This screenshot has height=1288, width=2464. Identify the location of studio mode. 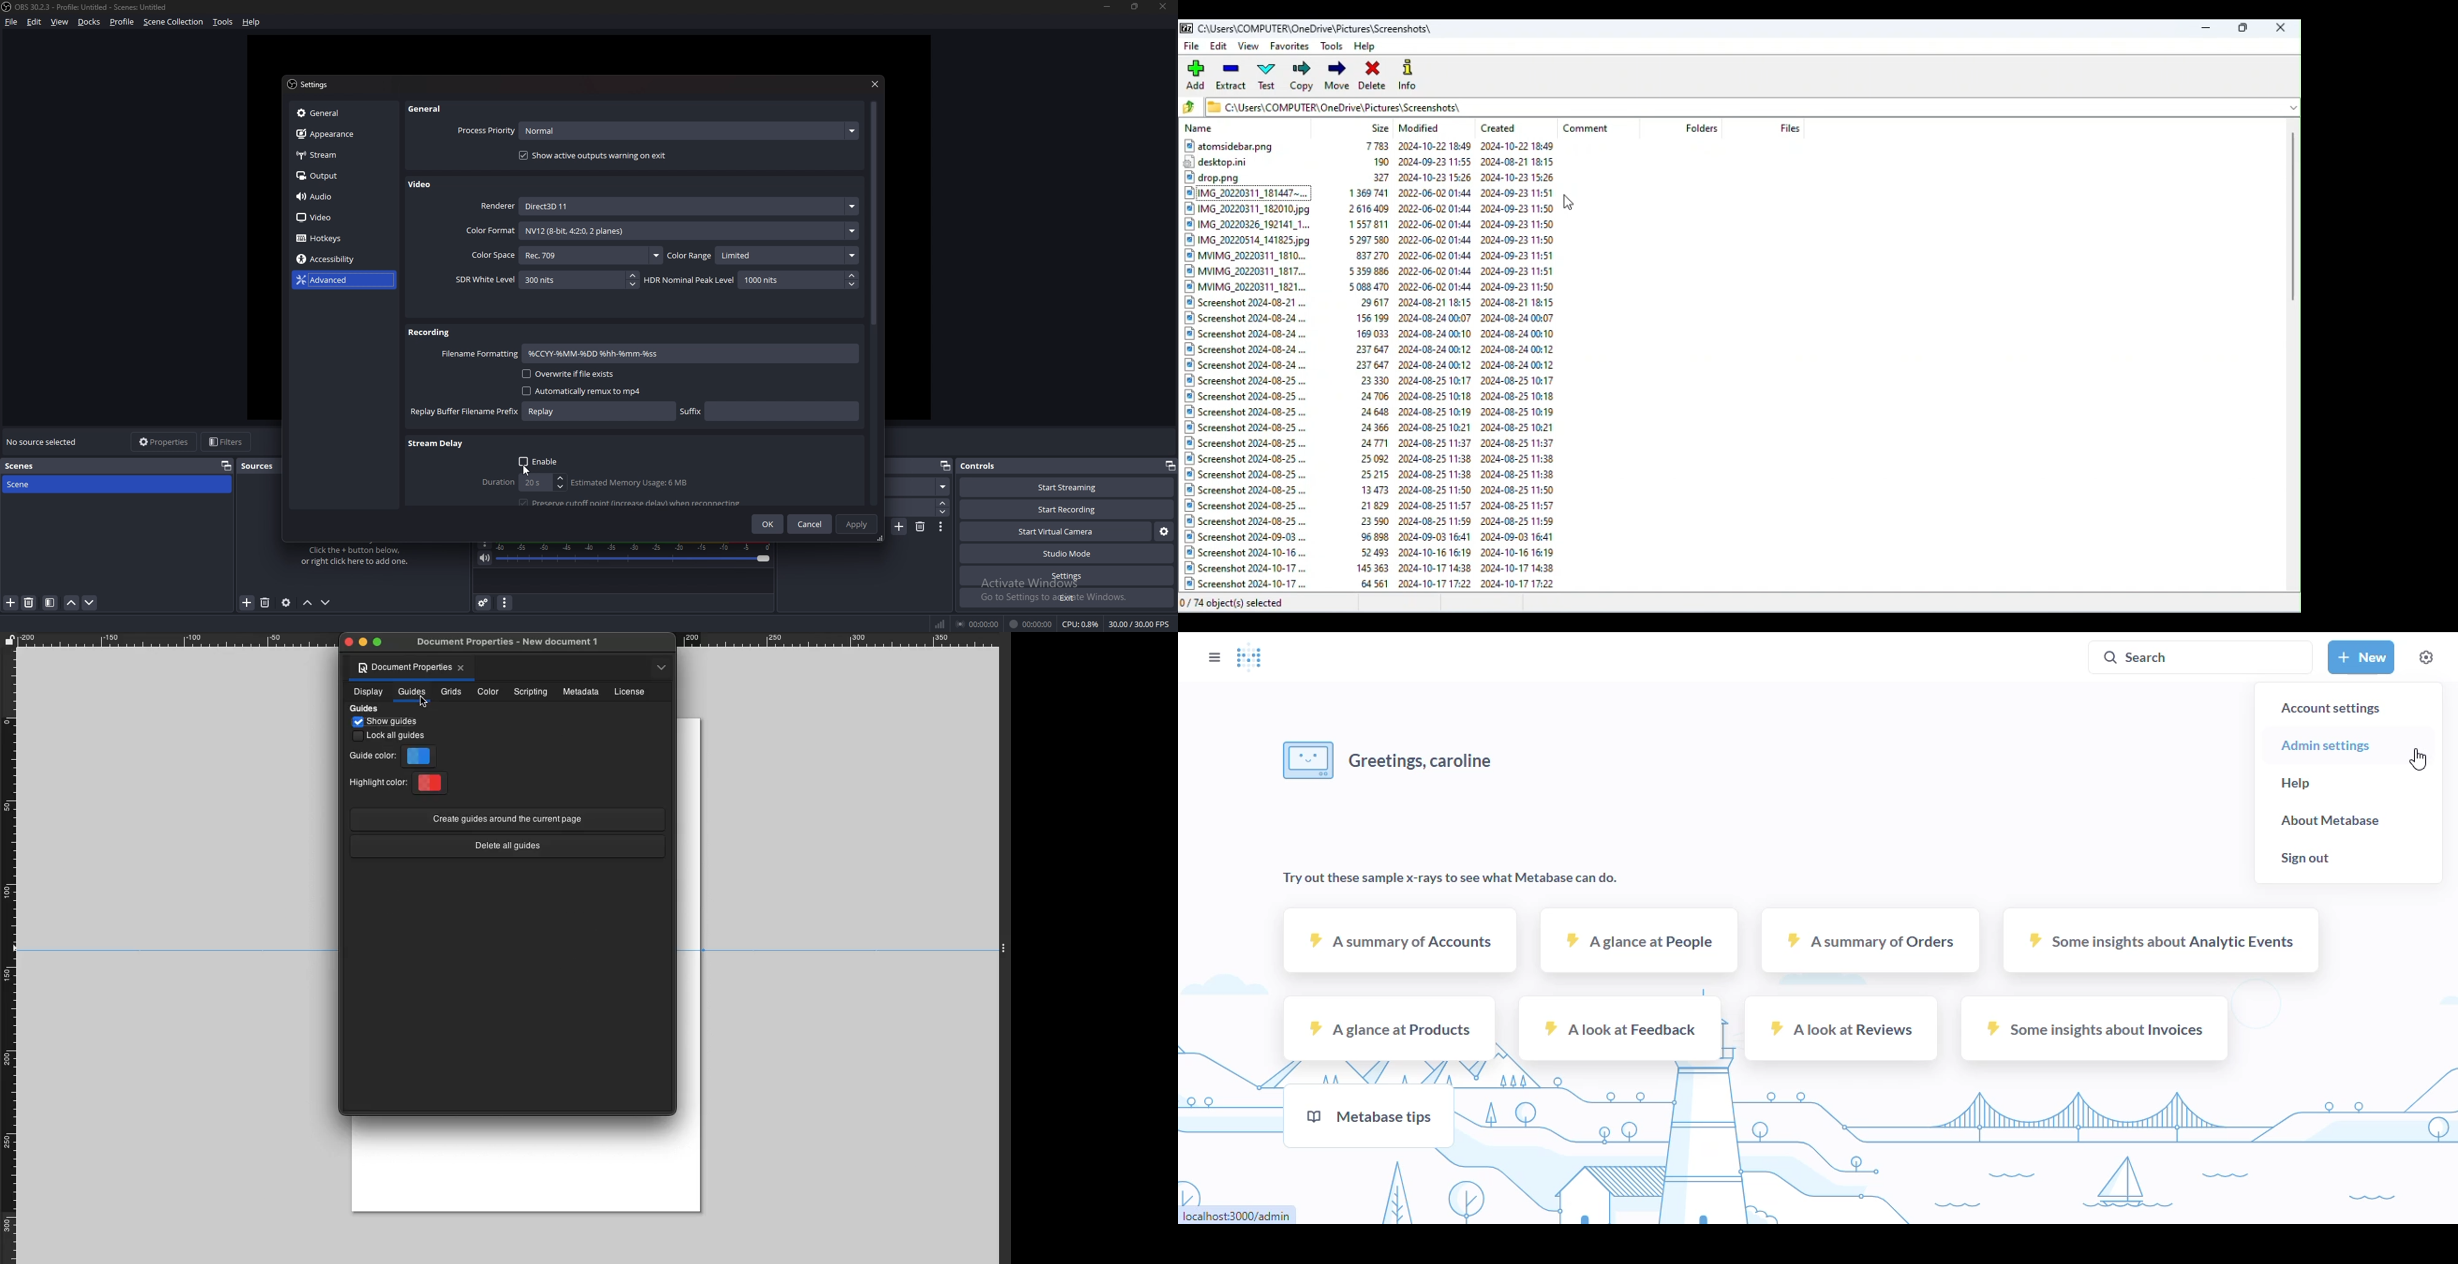
(1068, 554).